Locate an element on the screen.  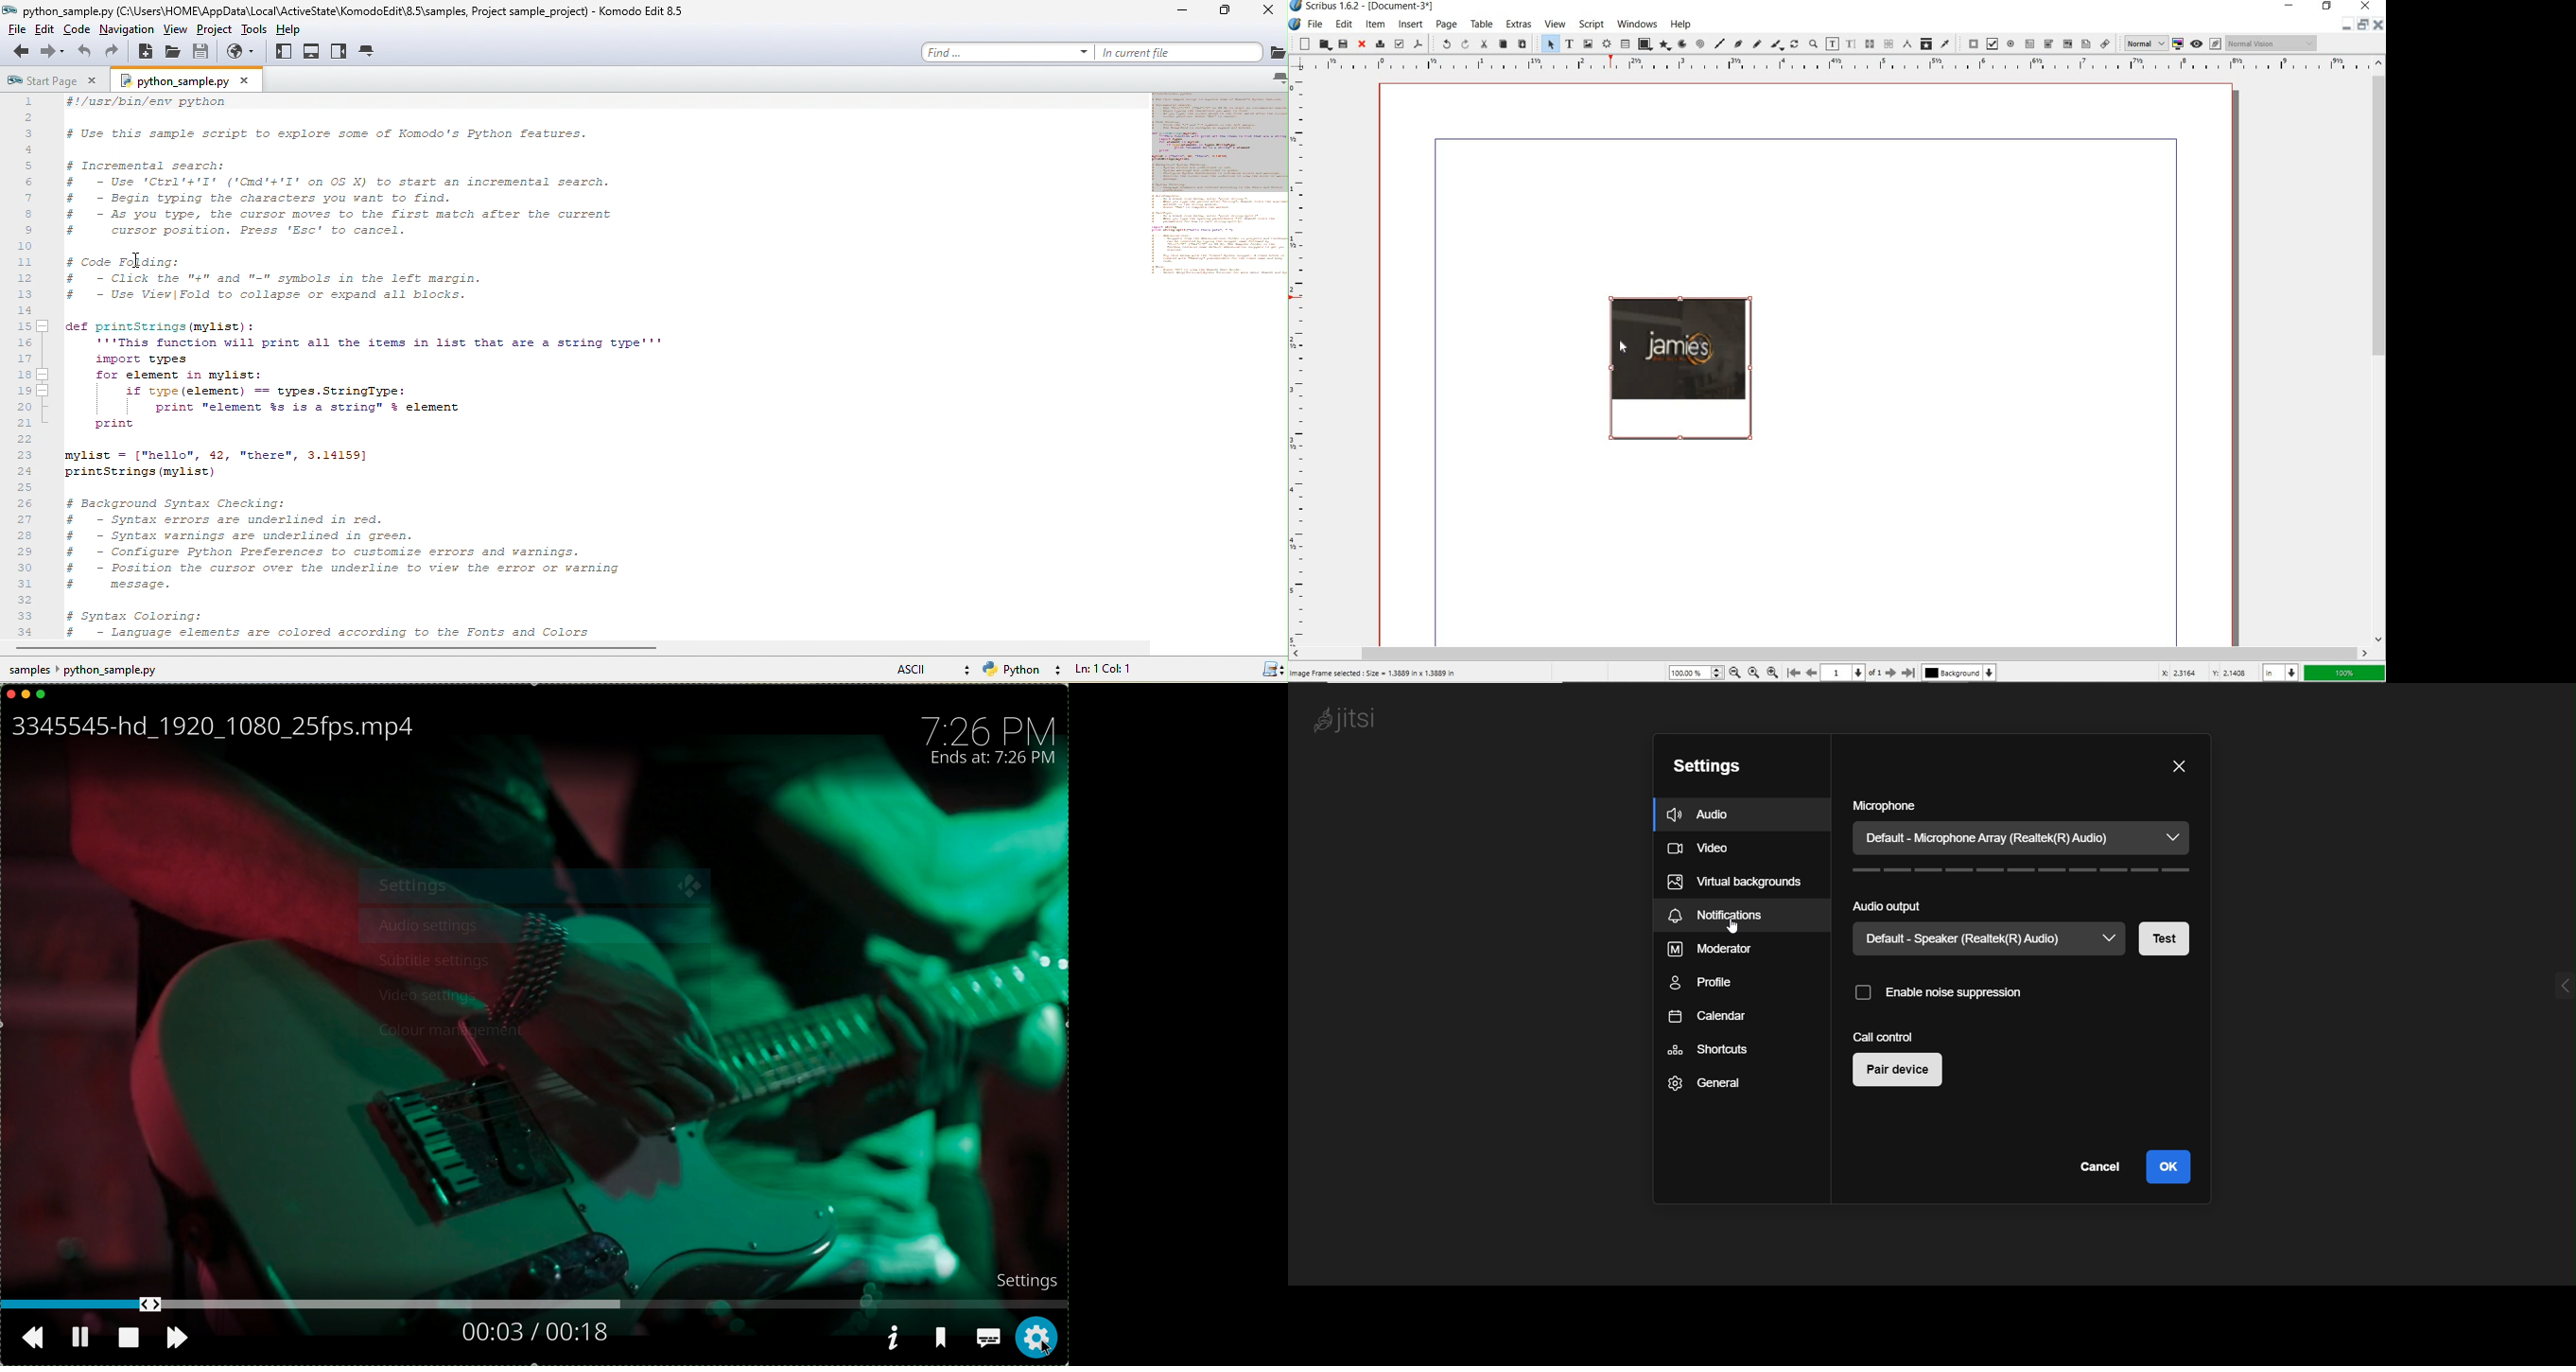
help is located at coordinates (303, 32).